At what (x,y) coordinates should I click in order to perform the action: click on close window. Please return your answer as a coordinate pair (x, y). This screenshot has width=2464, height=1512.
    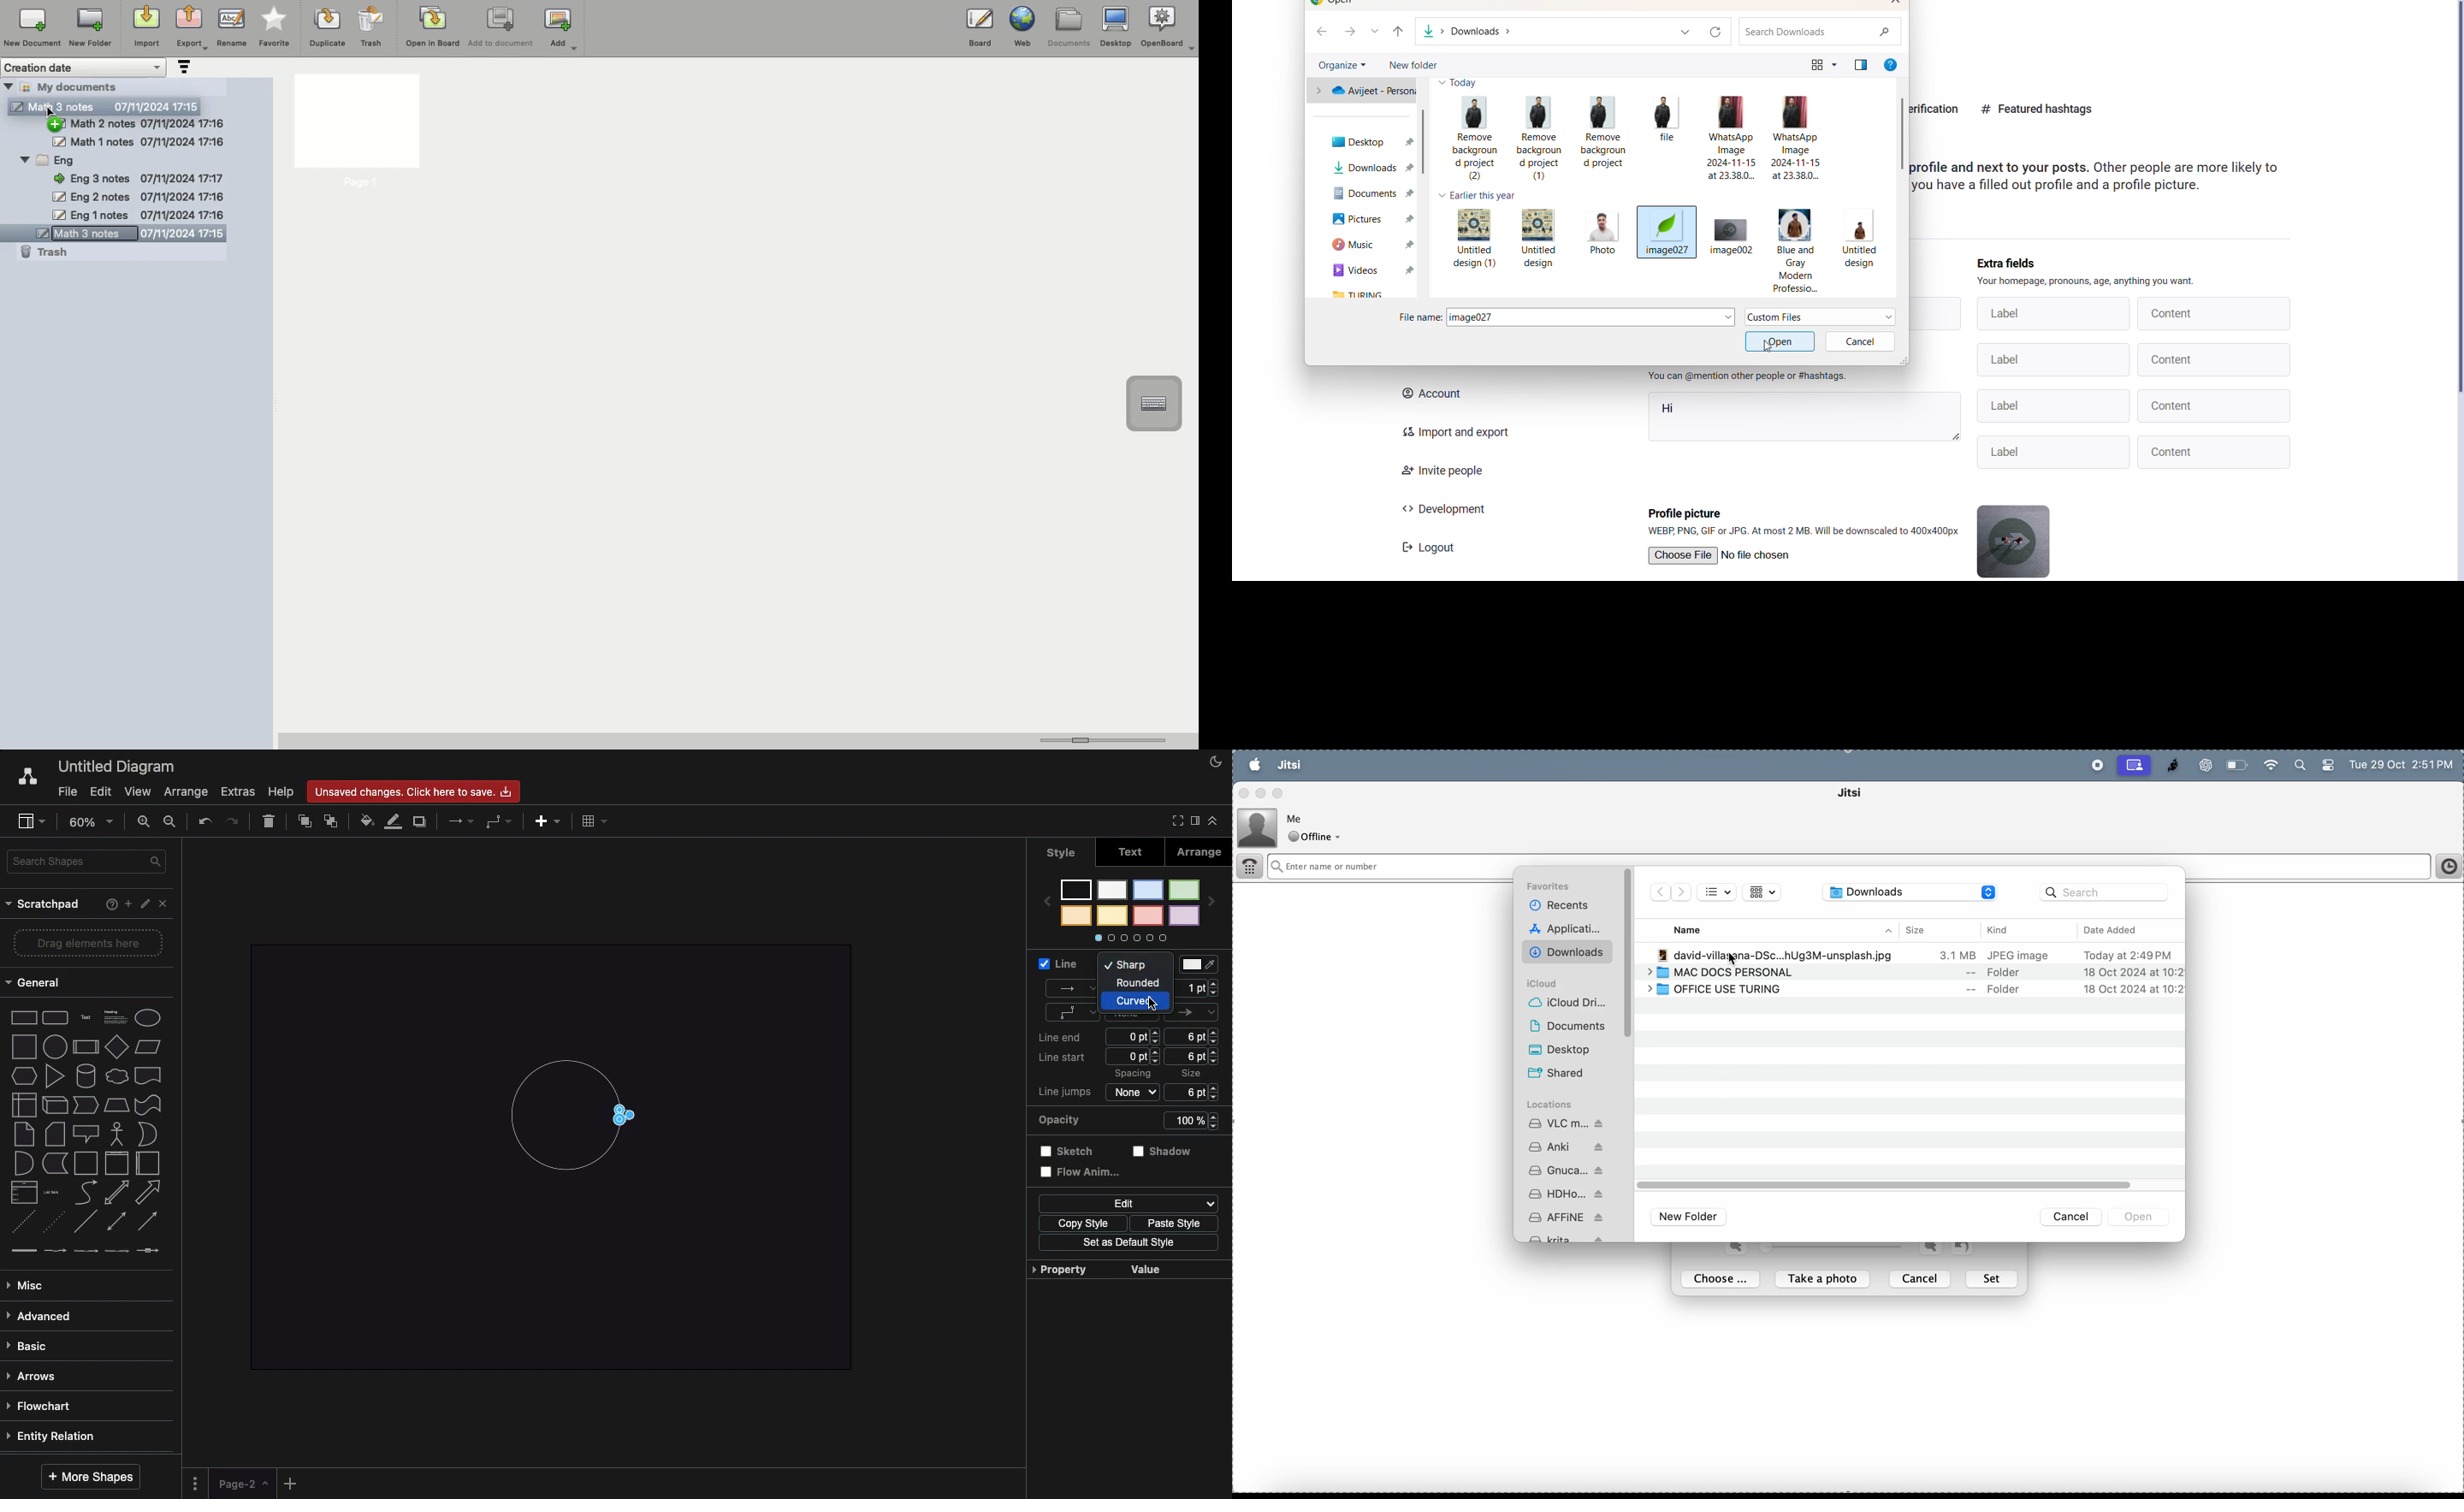
    Looking at the image, I should click on (1245, 795).